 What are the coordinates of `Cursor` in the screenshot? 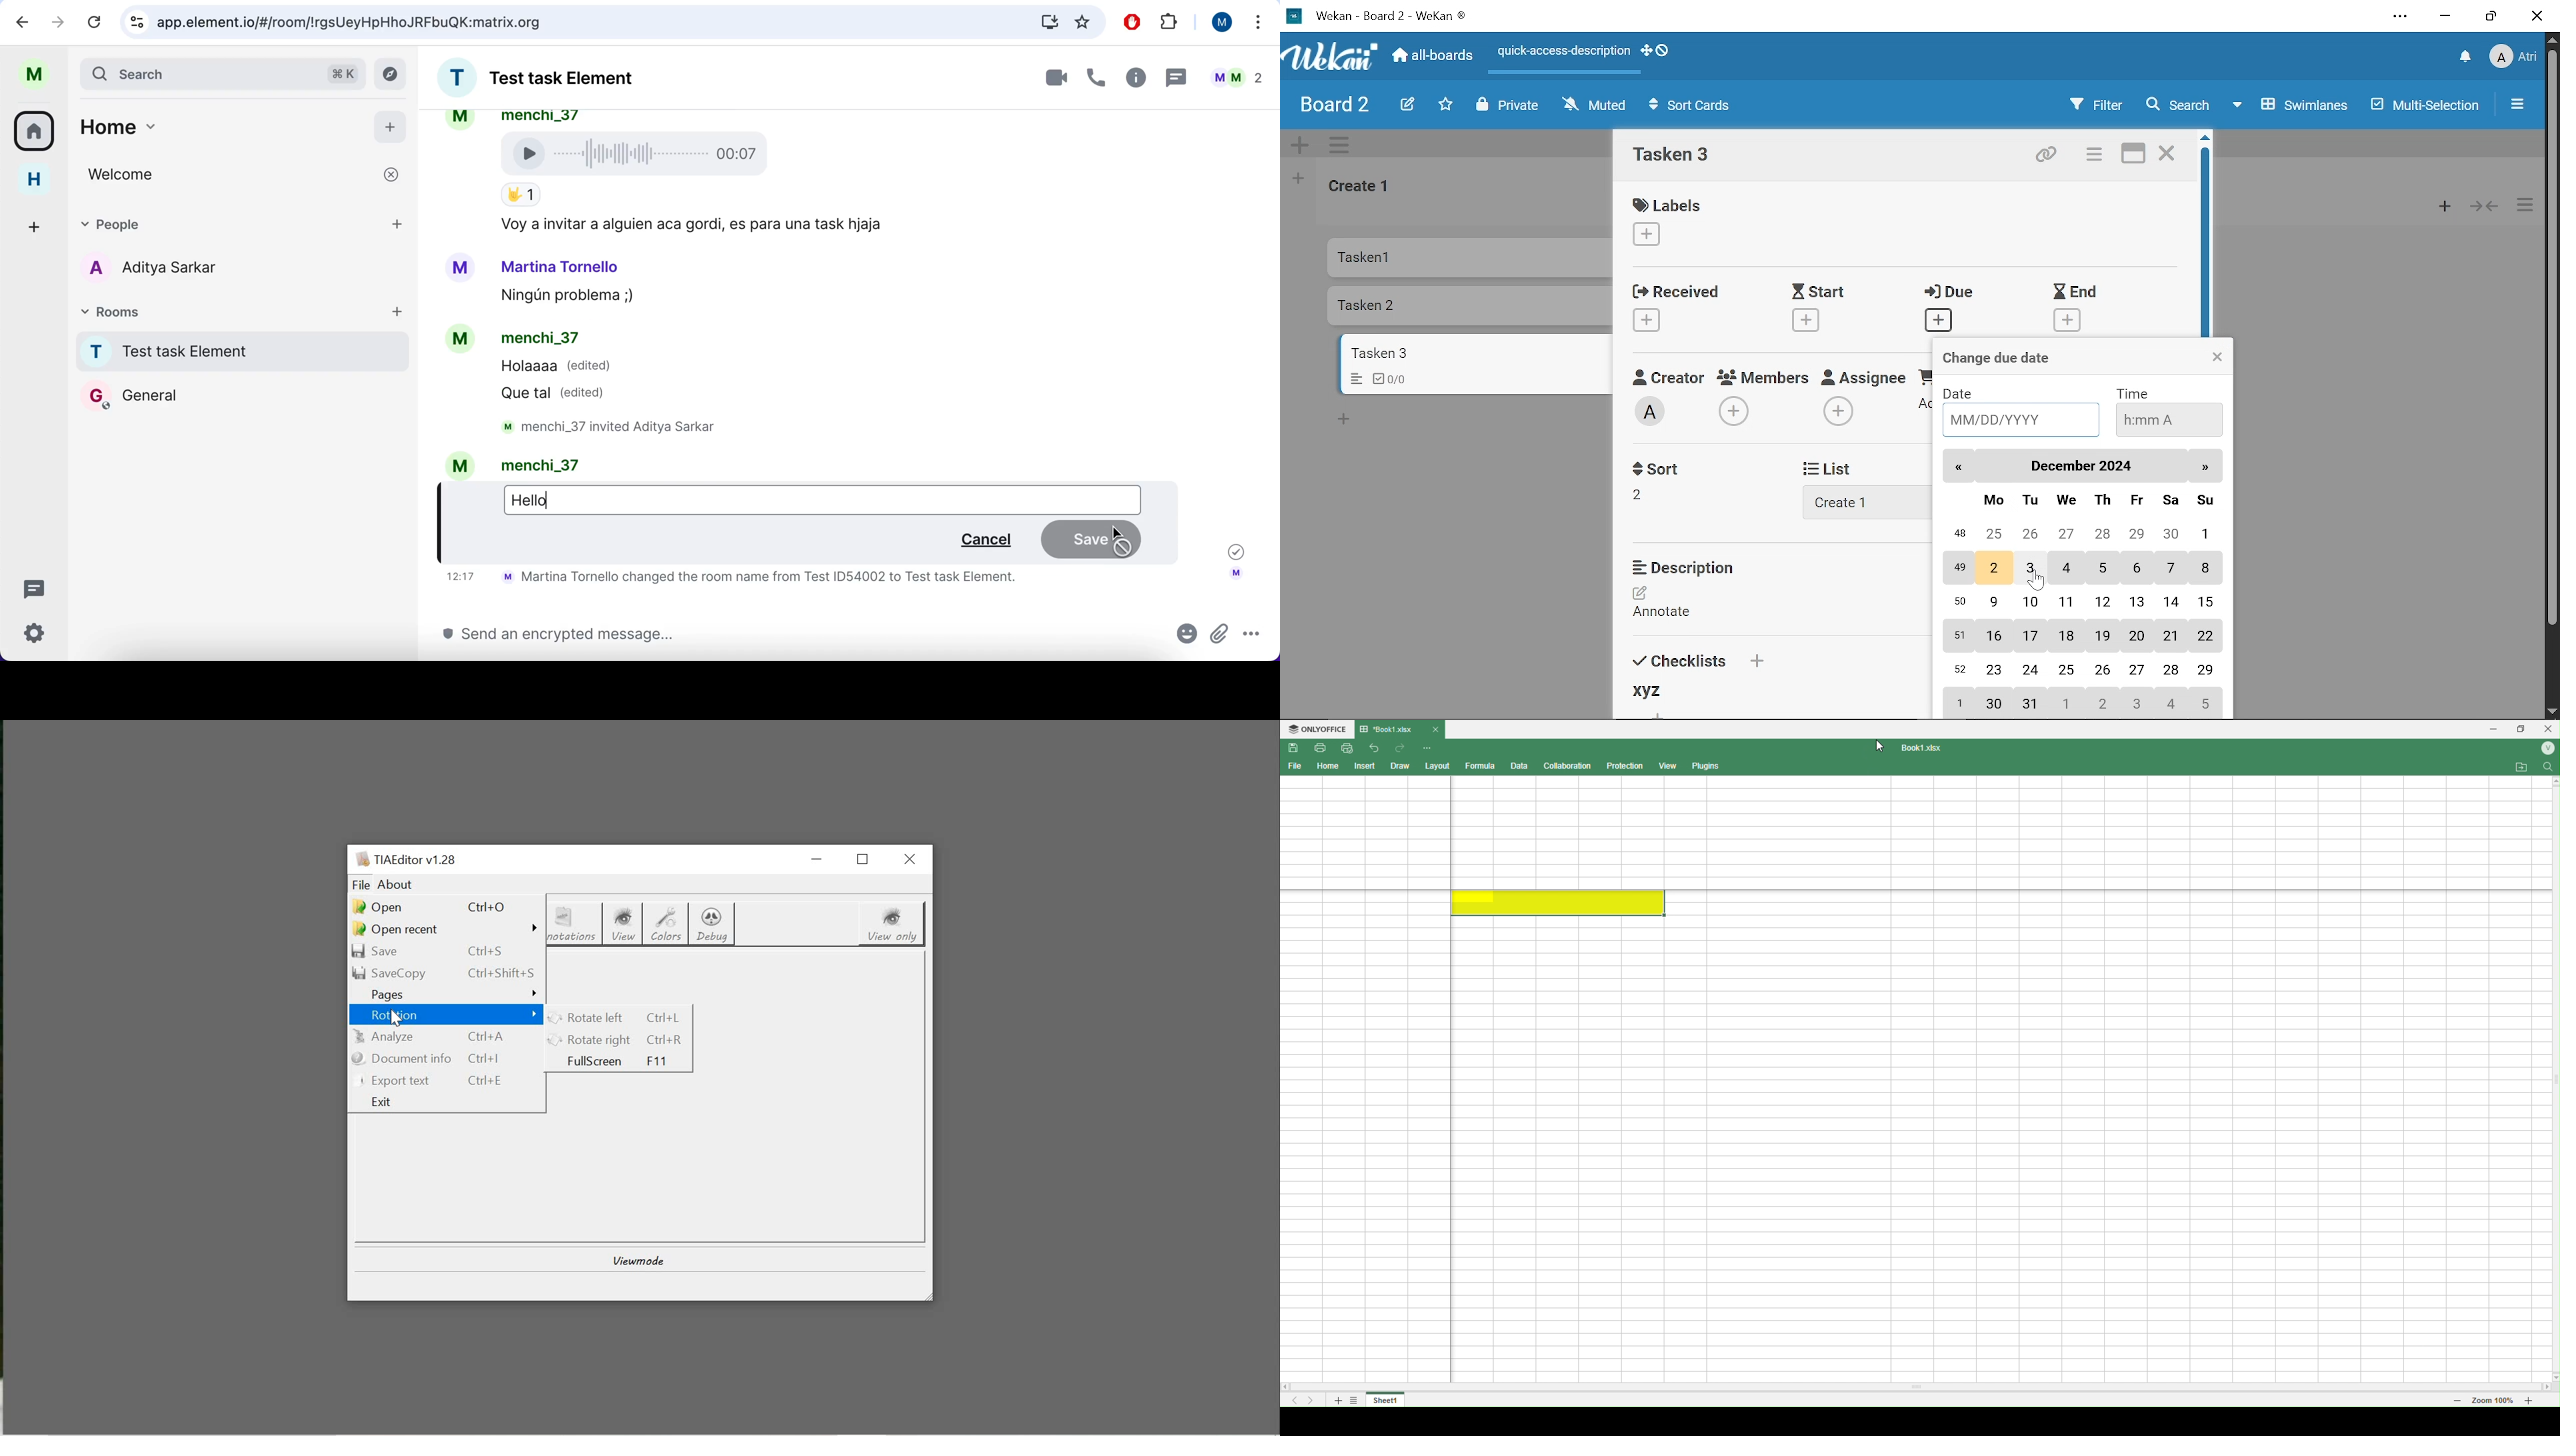 It's located at (1877, 748).